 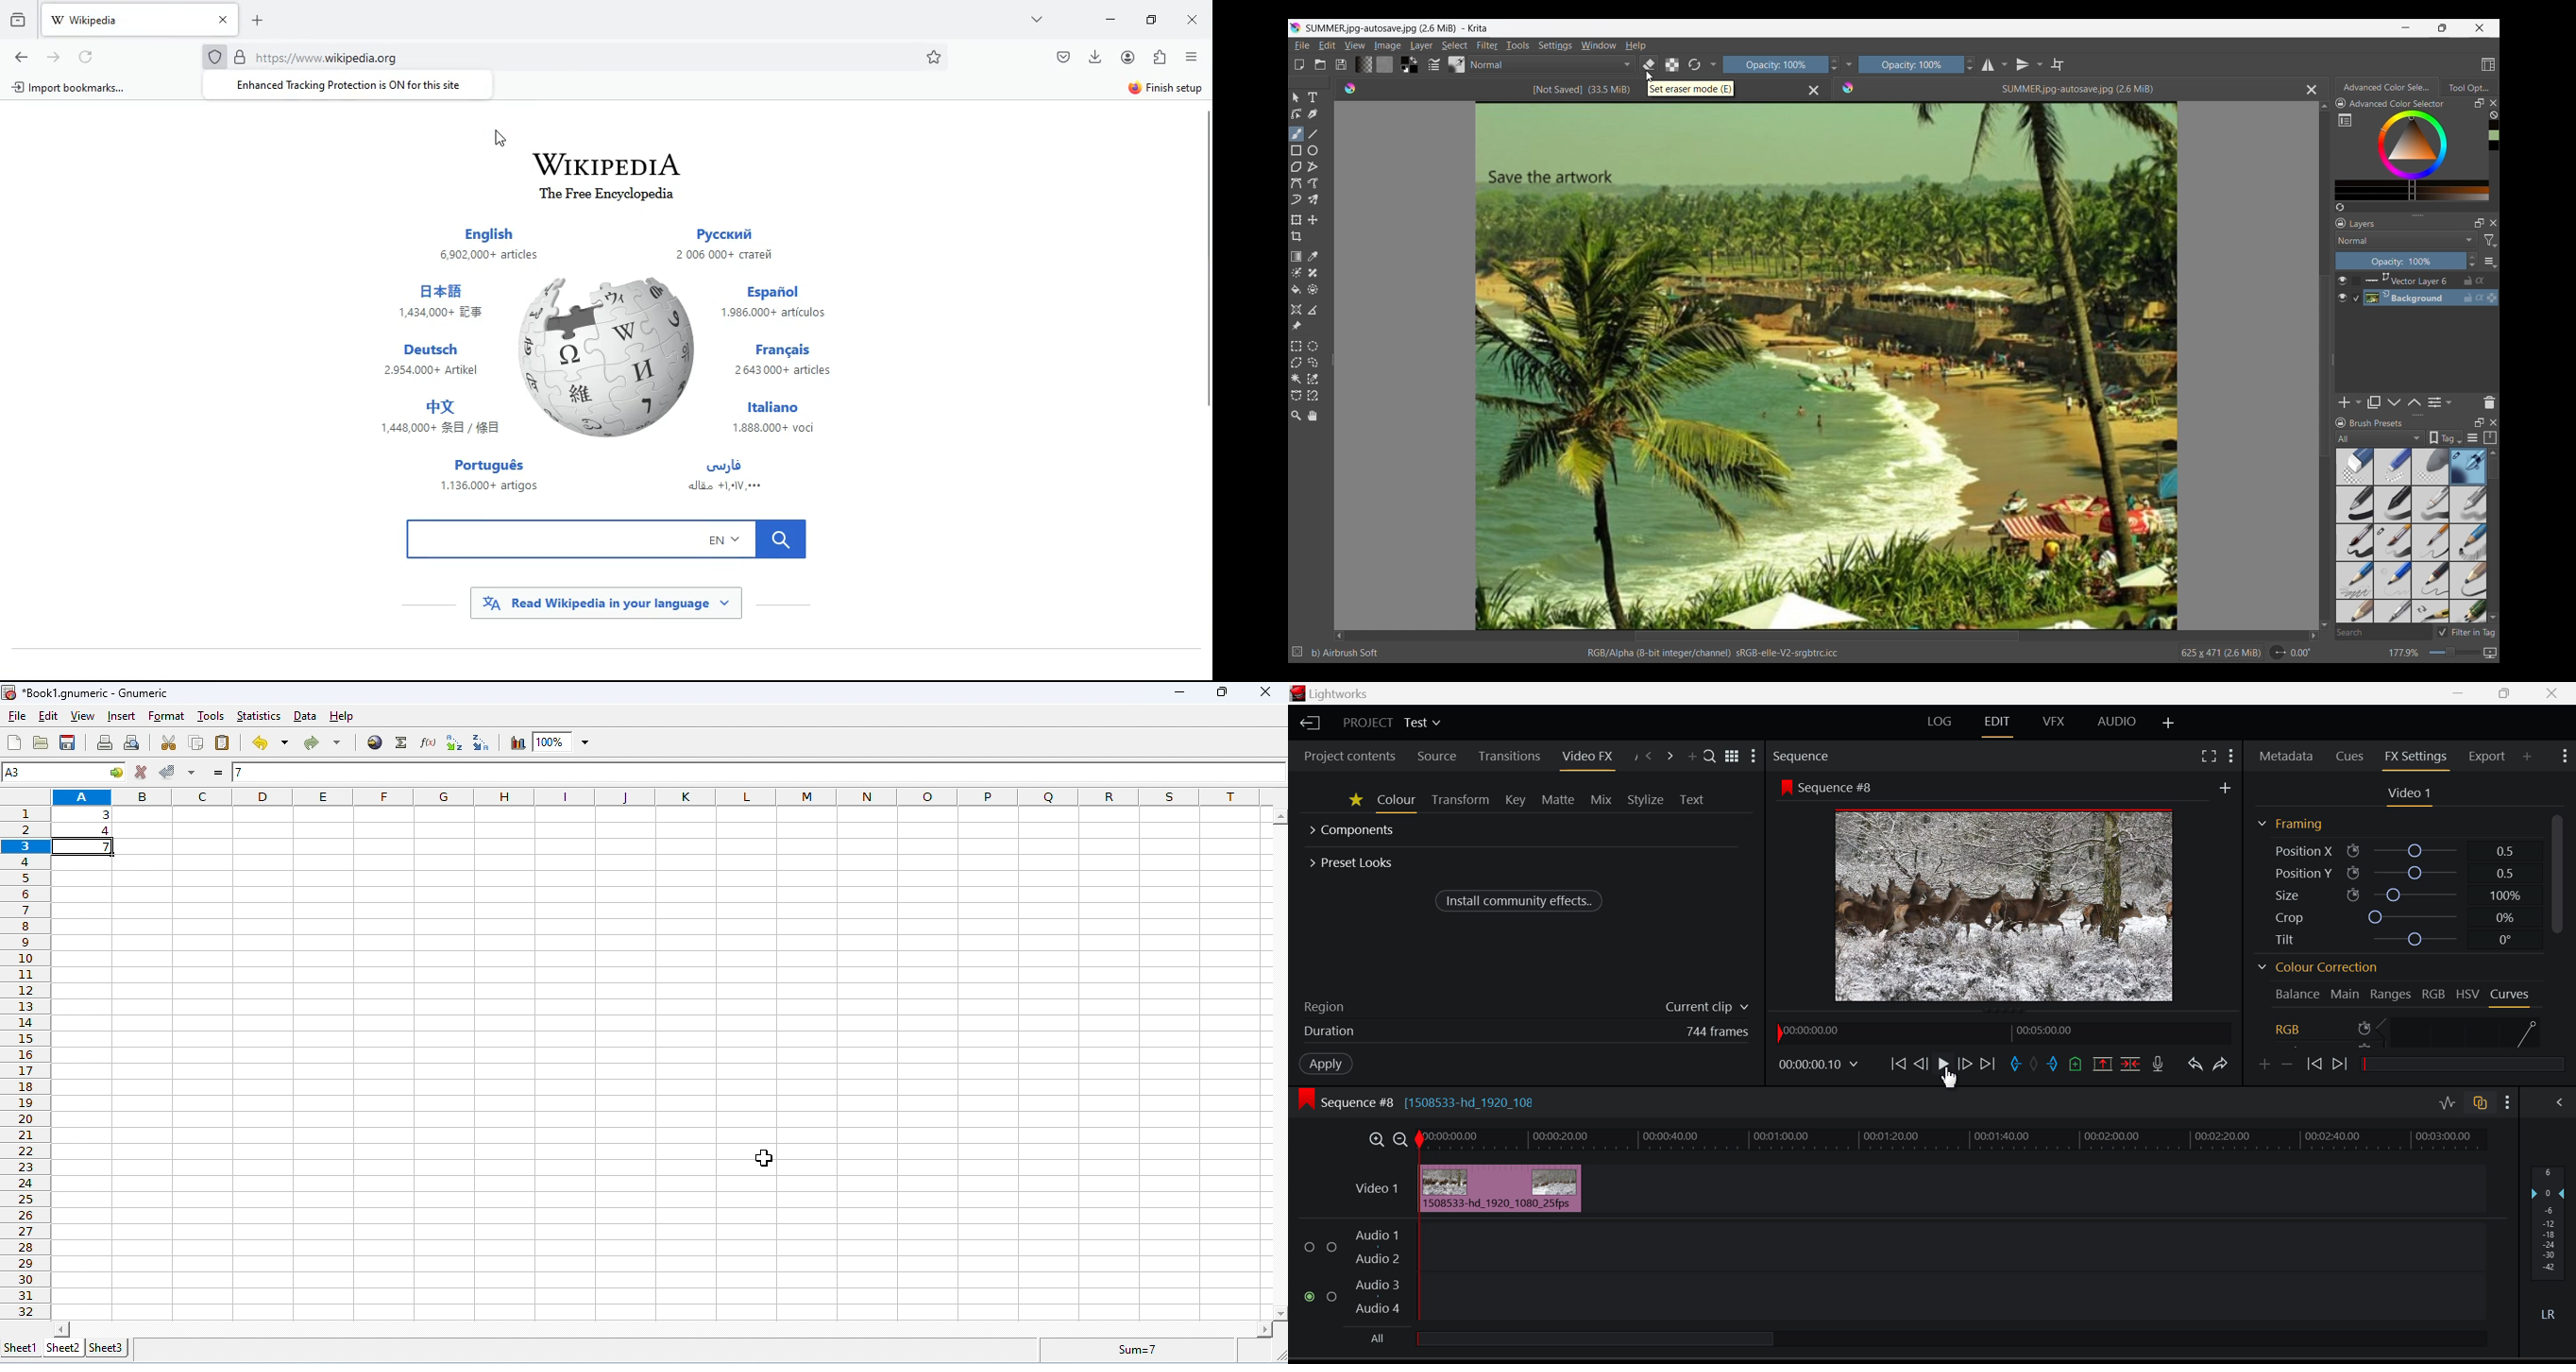 I want to click on View/Change layer properties, so click(x=2441, y=402).